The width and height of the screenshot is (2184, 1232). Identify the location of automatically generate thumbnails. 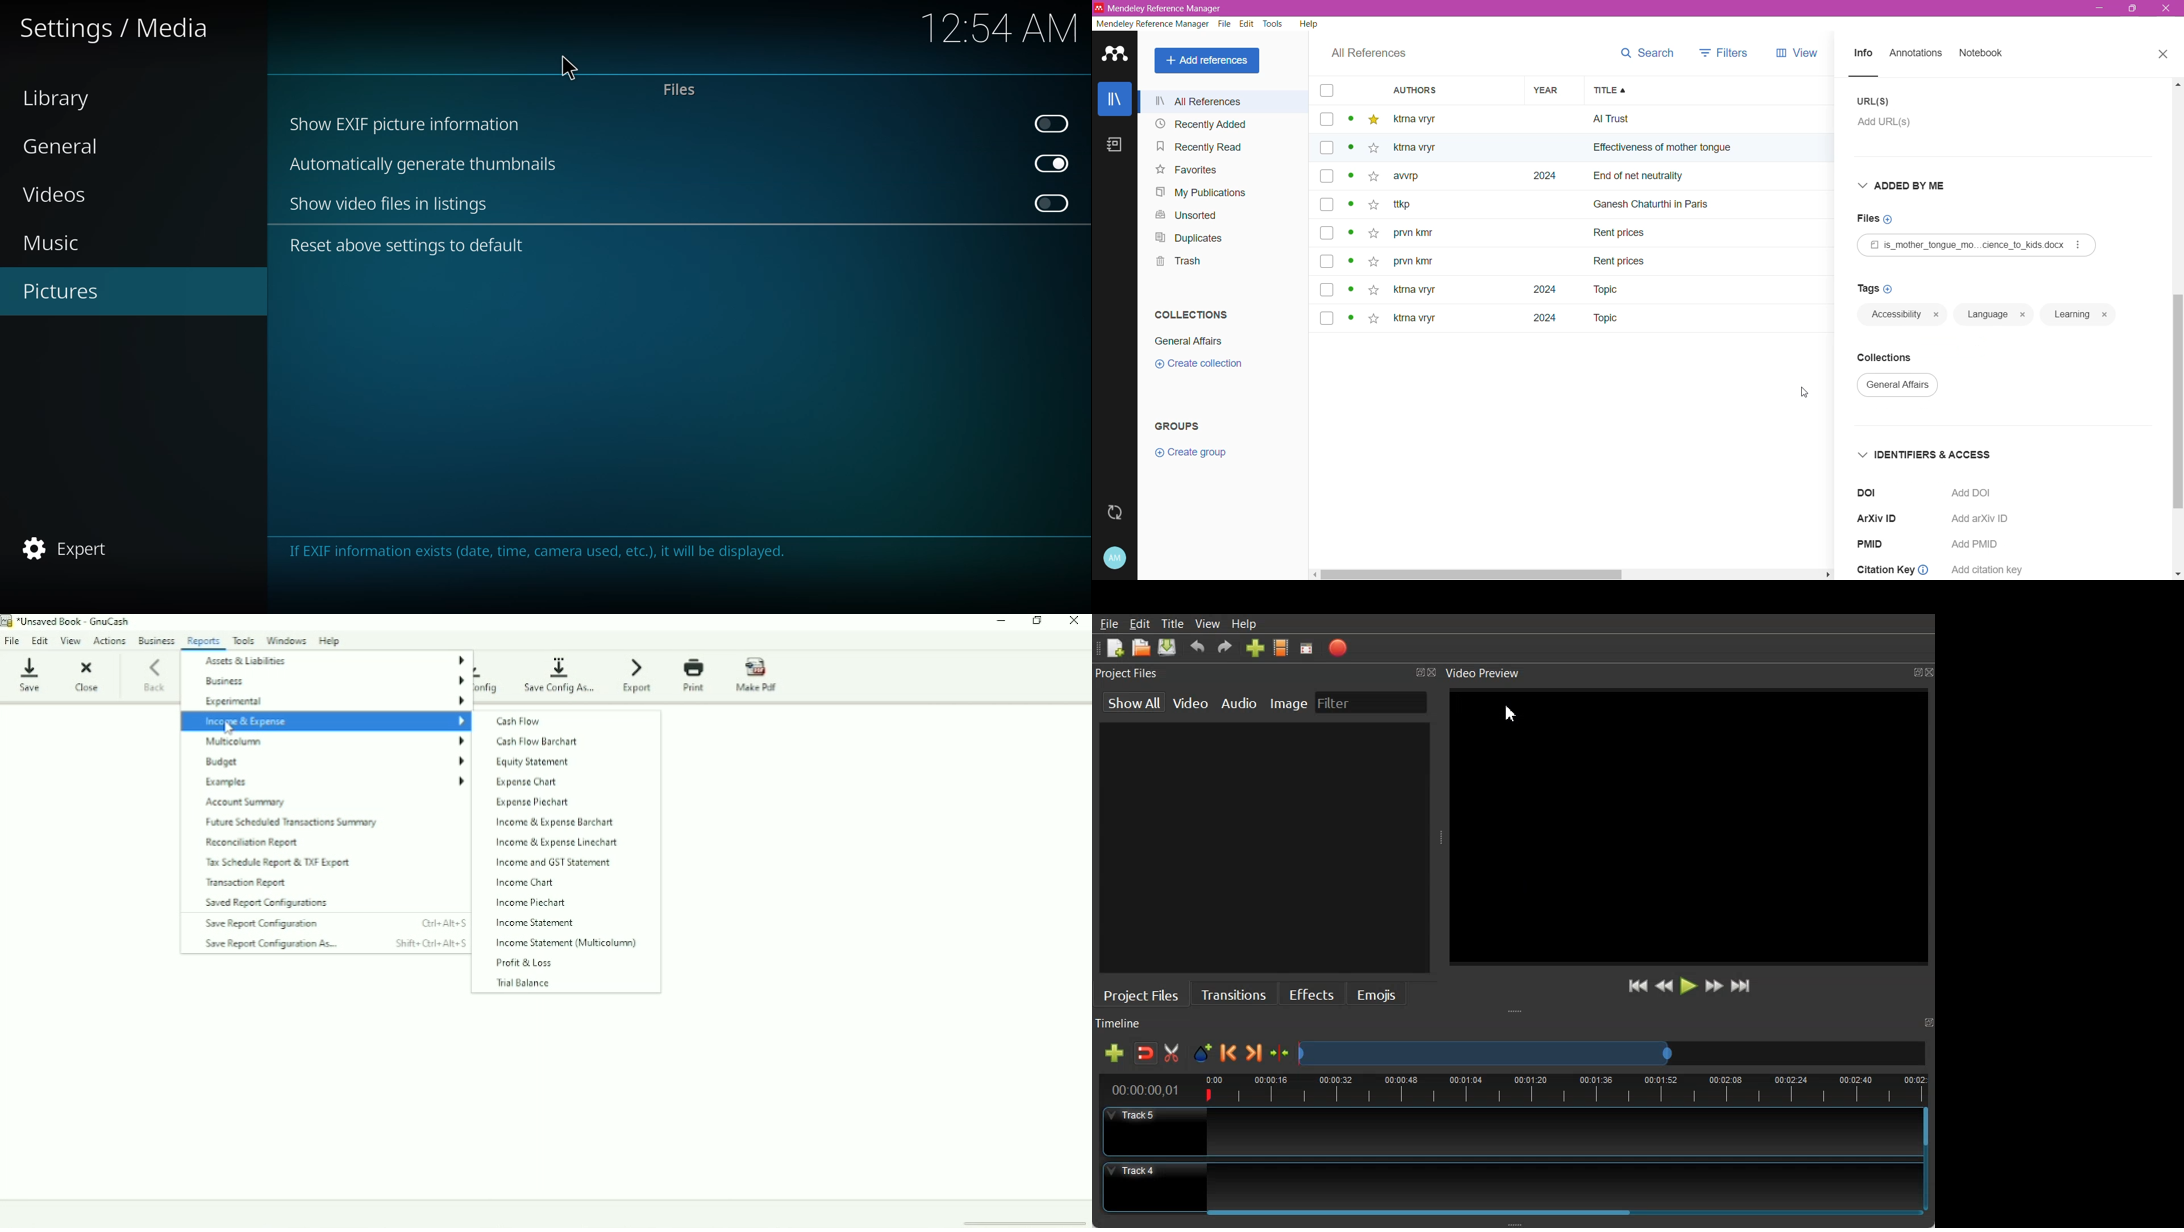
(425, 165).